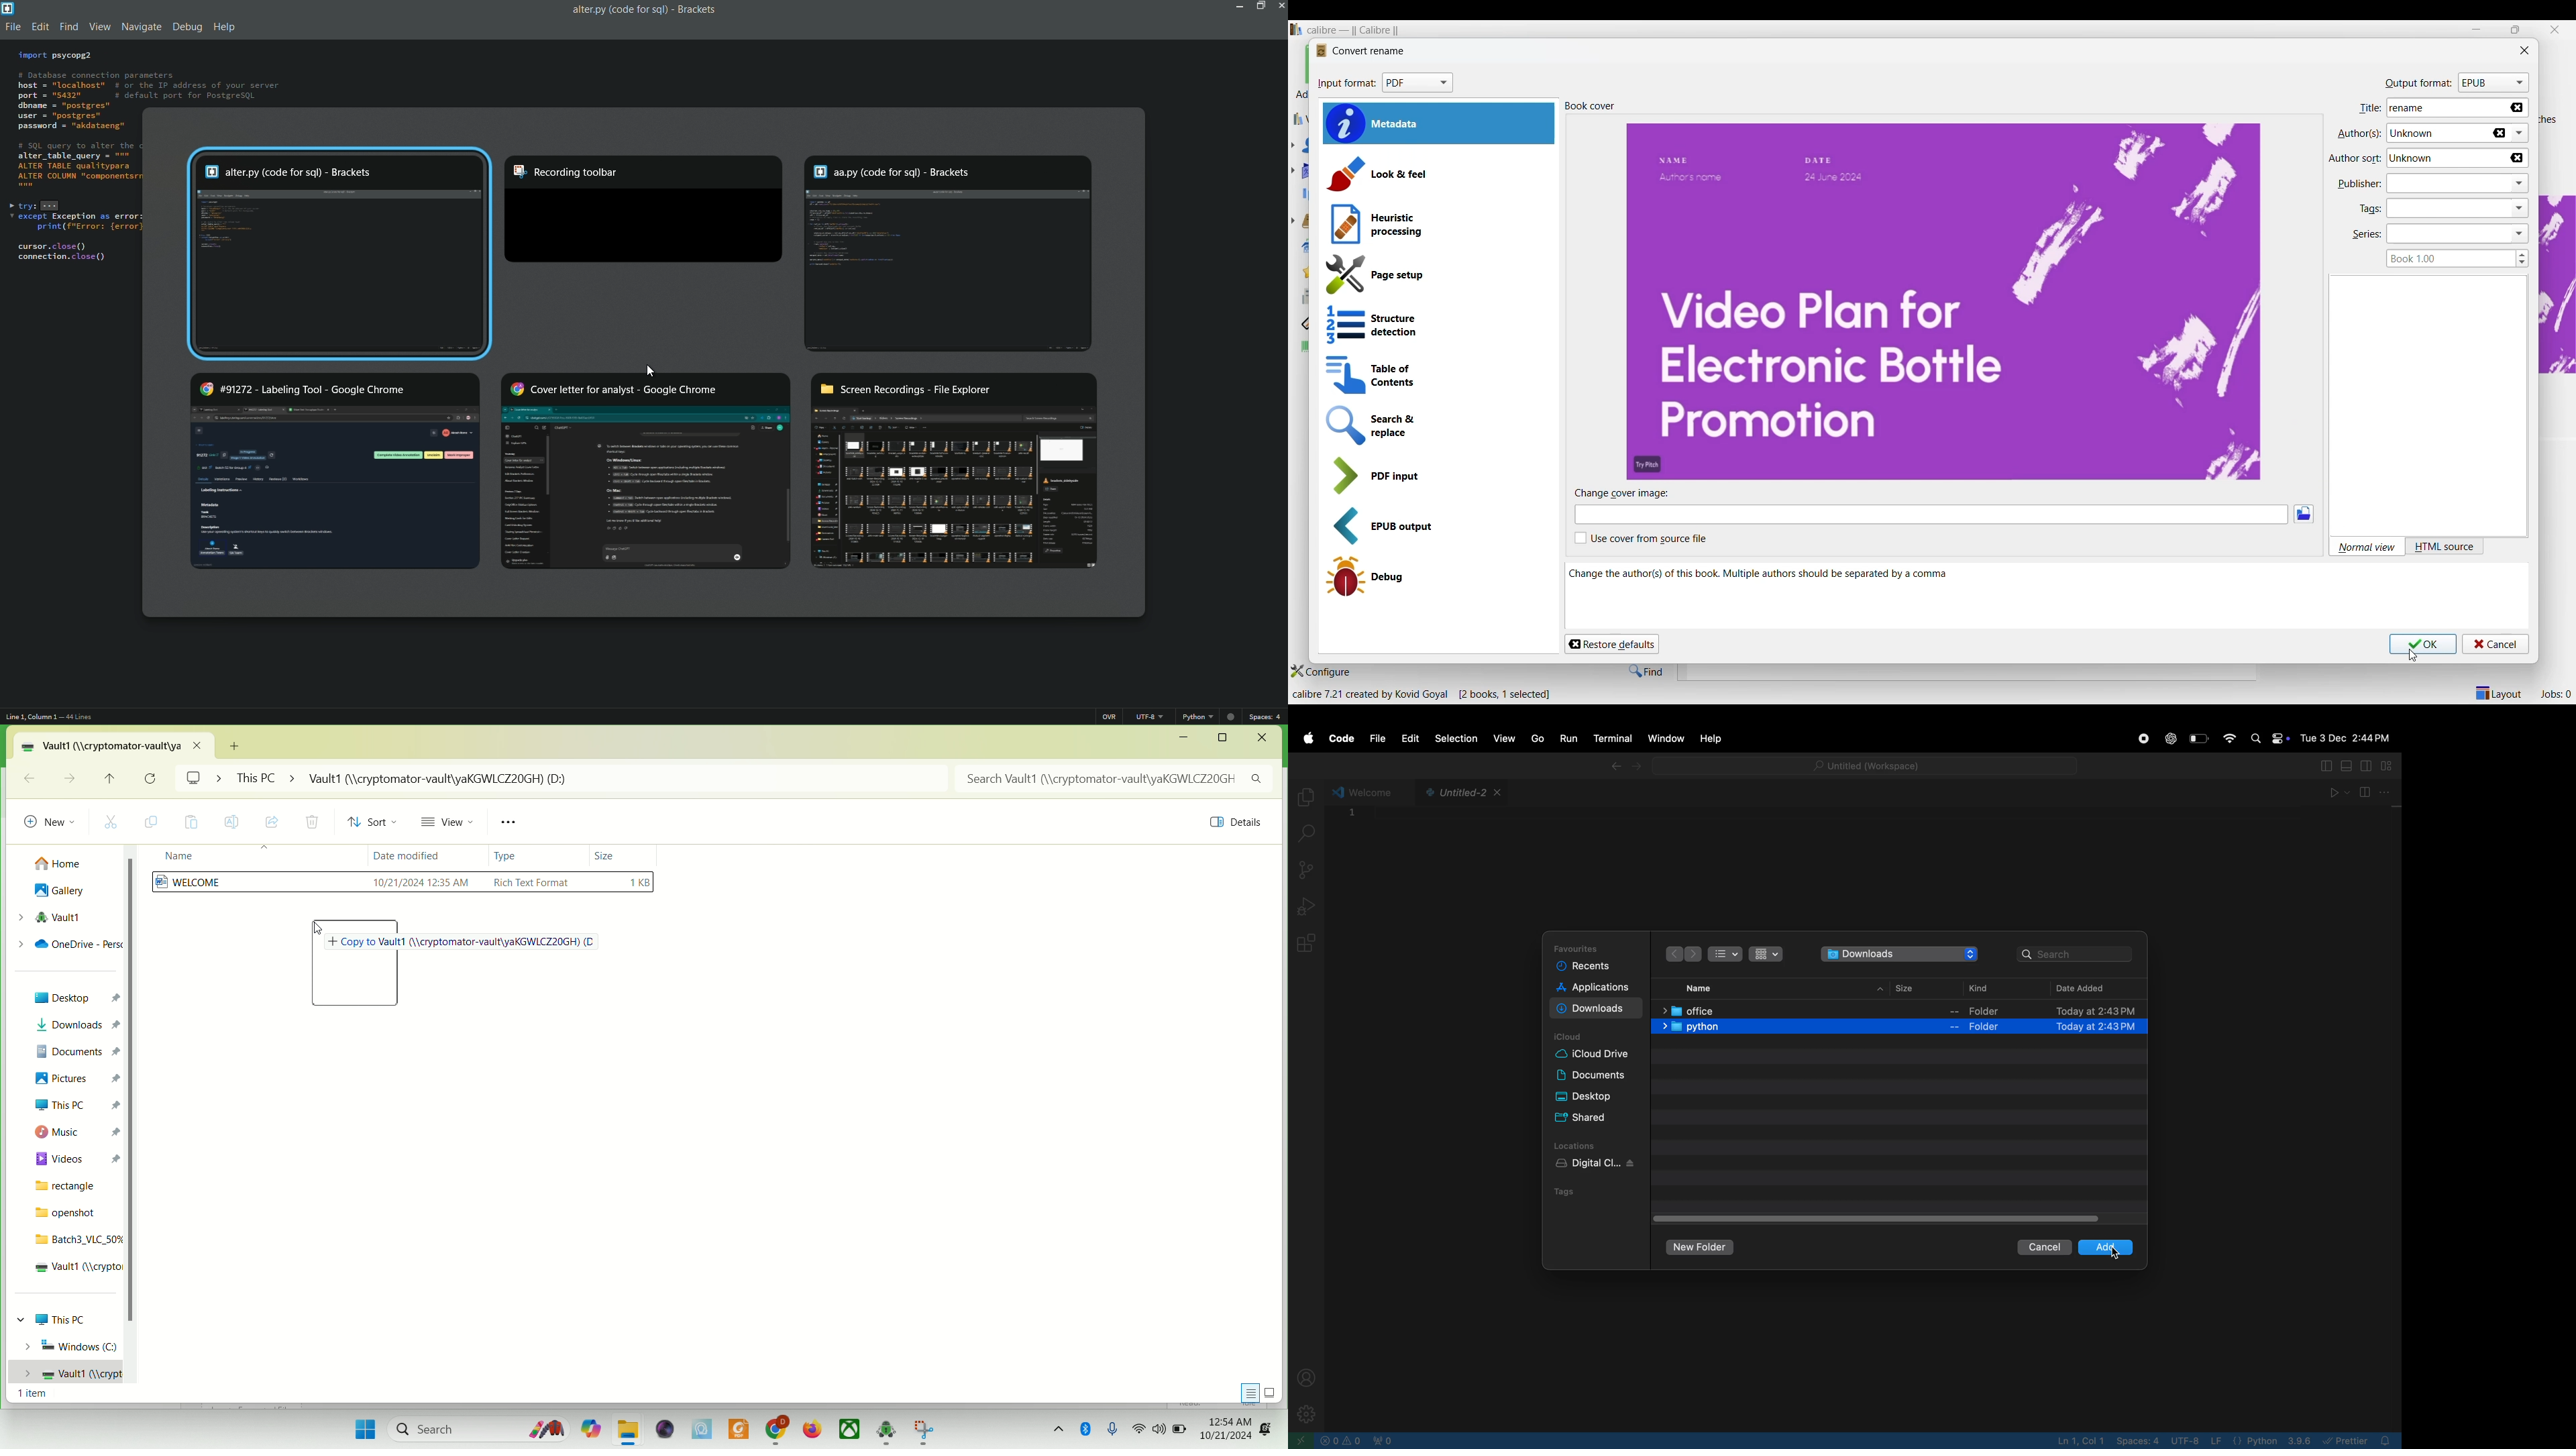 This screenshot has width=2576, height=1456. I want to click on title, so click(2367, 109).